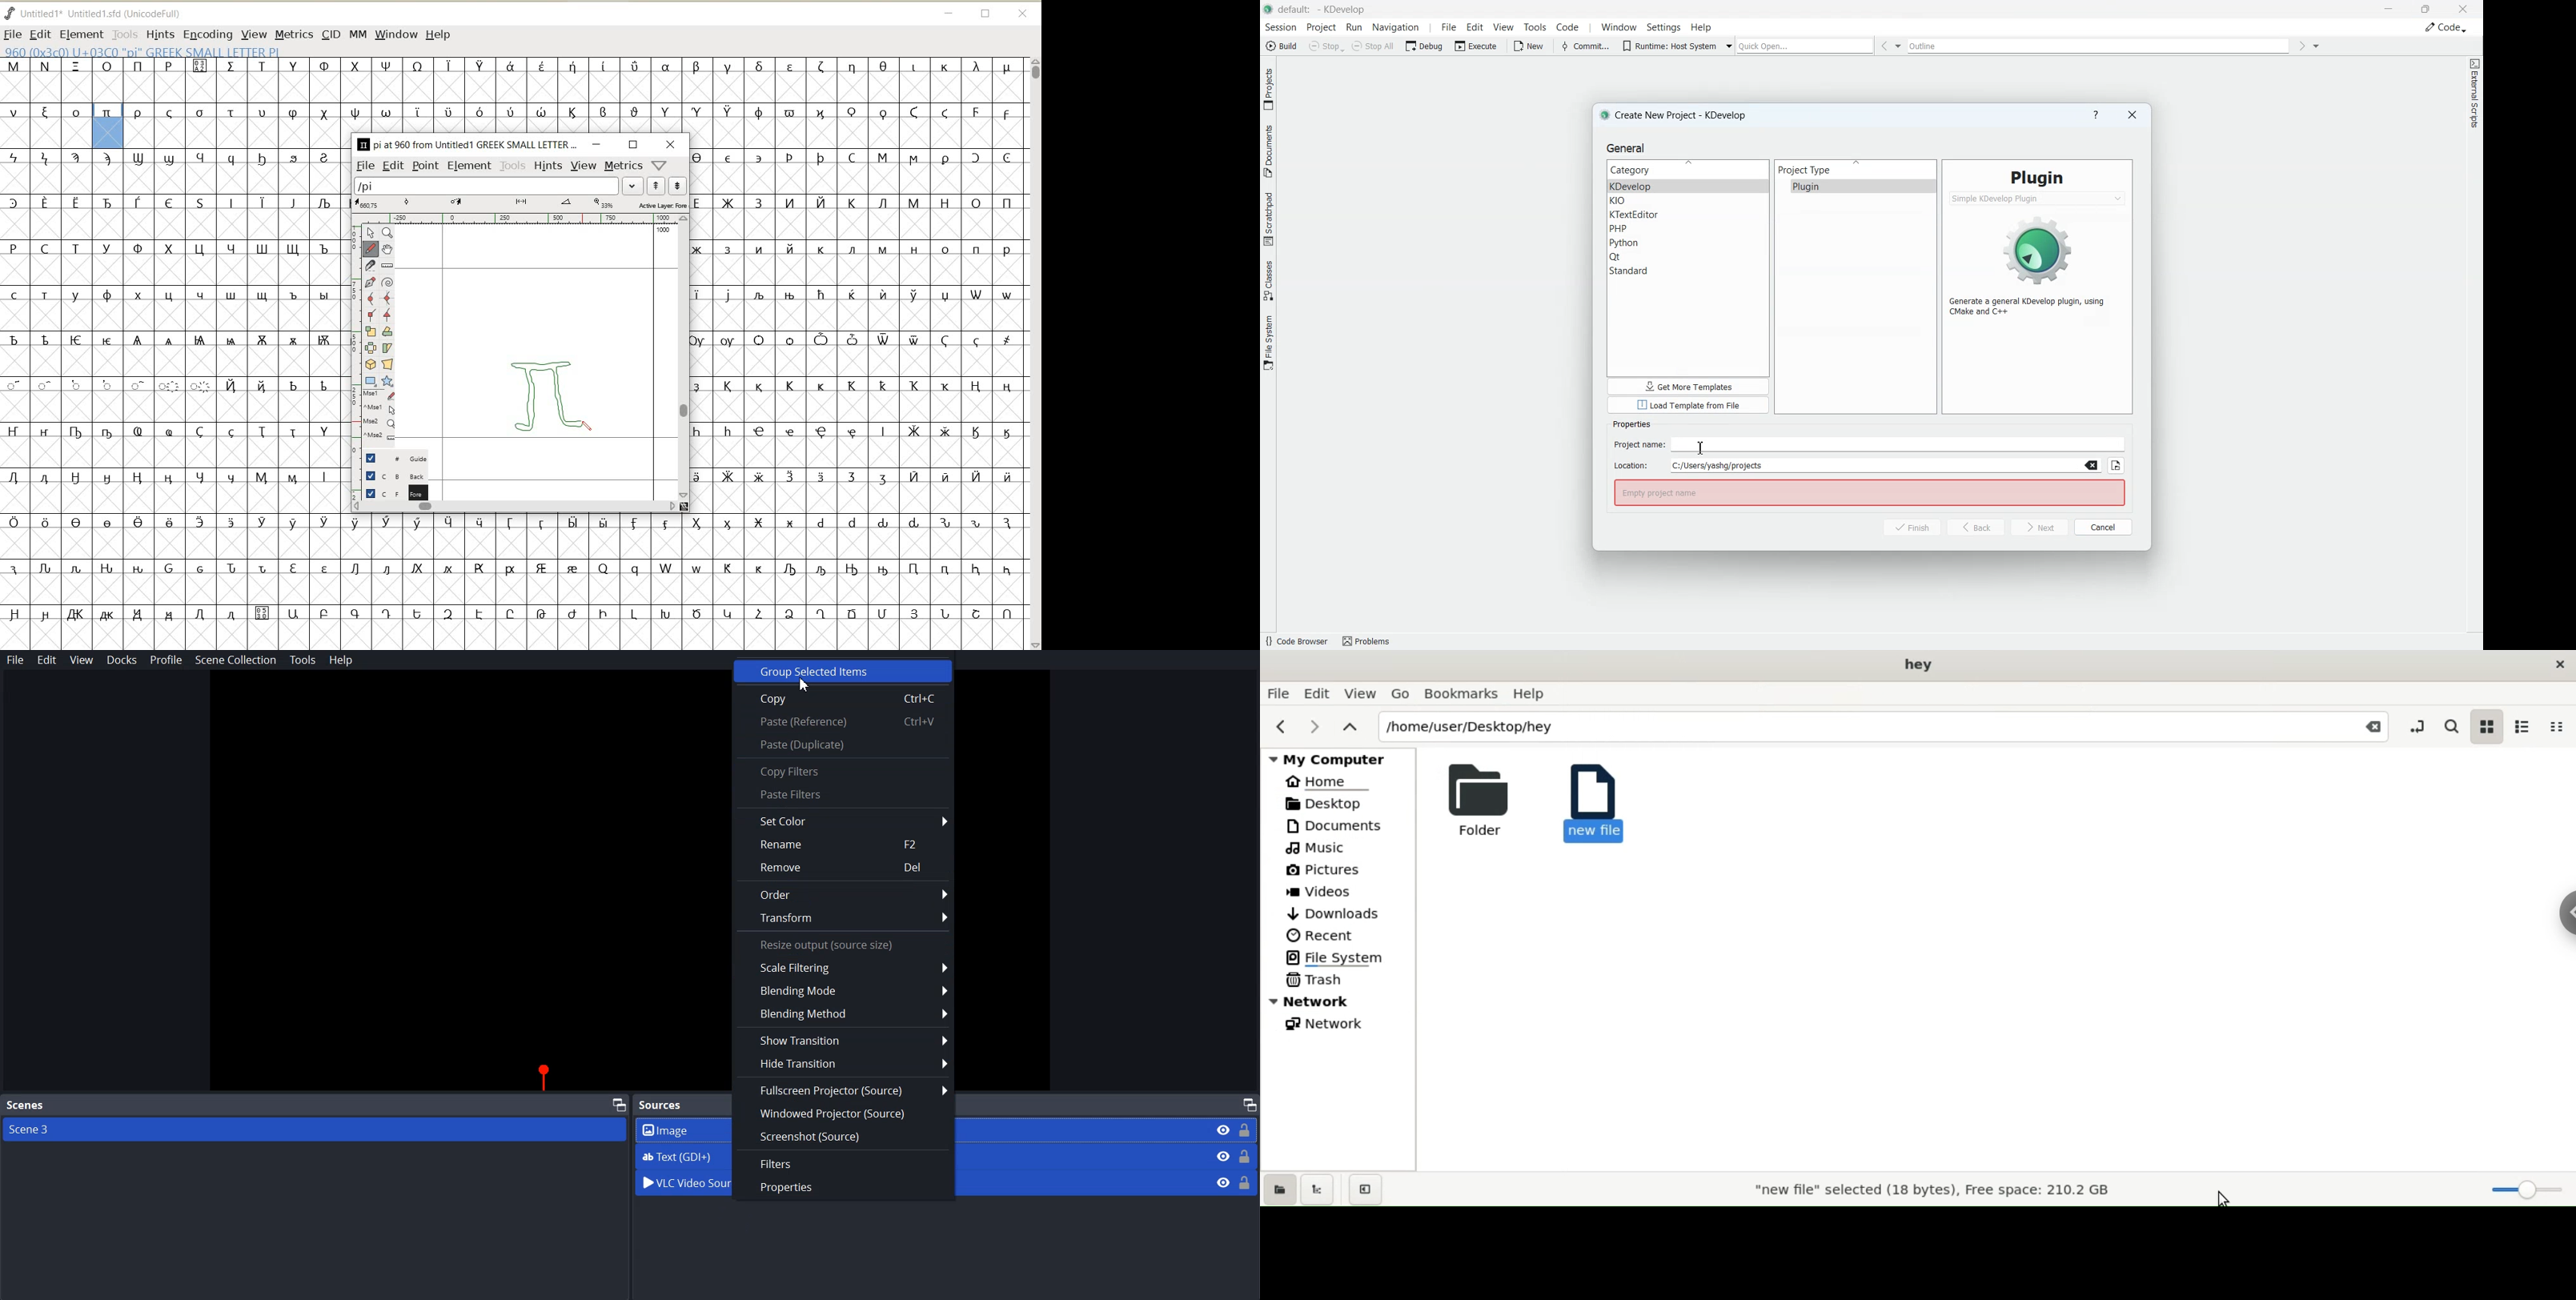 This screenshot has height=1316, width=2576. Describe the element at coordinates (2453, 725) in the screenshot. I see `search` at that location.